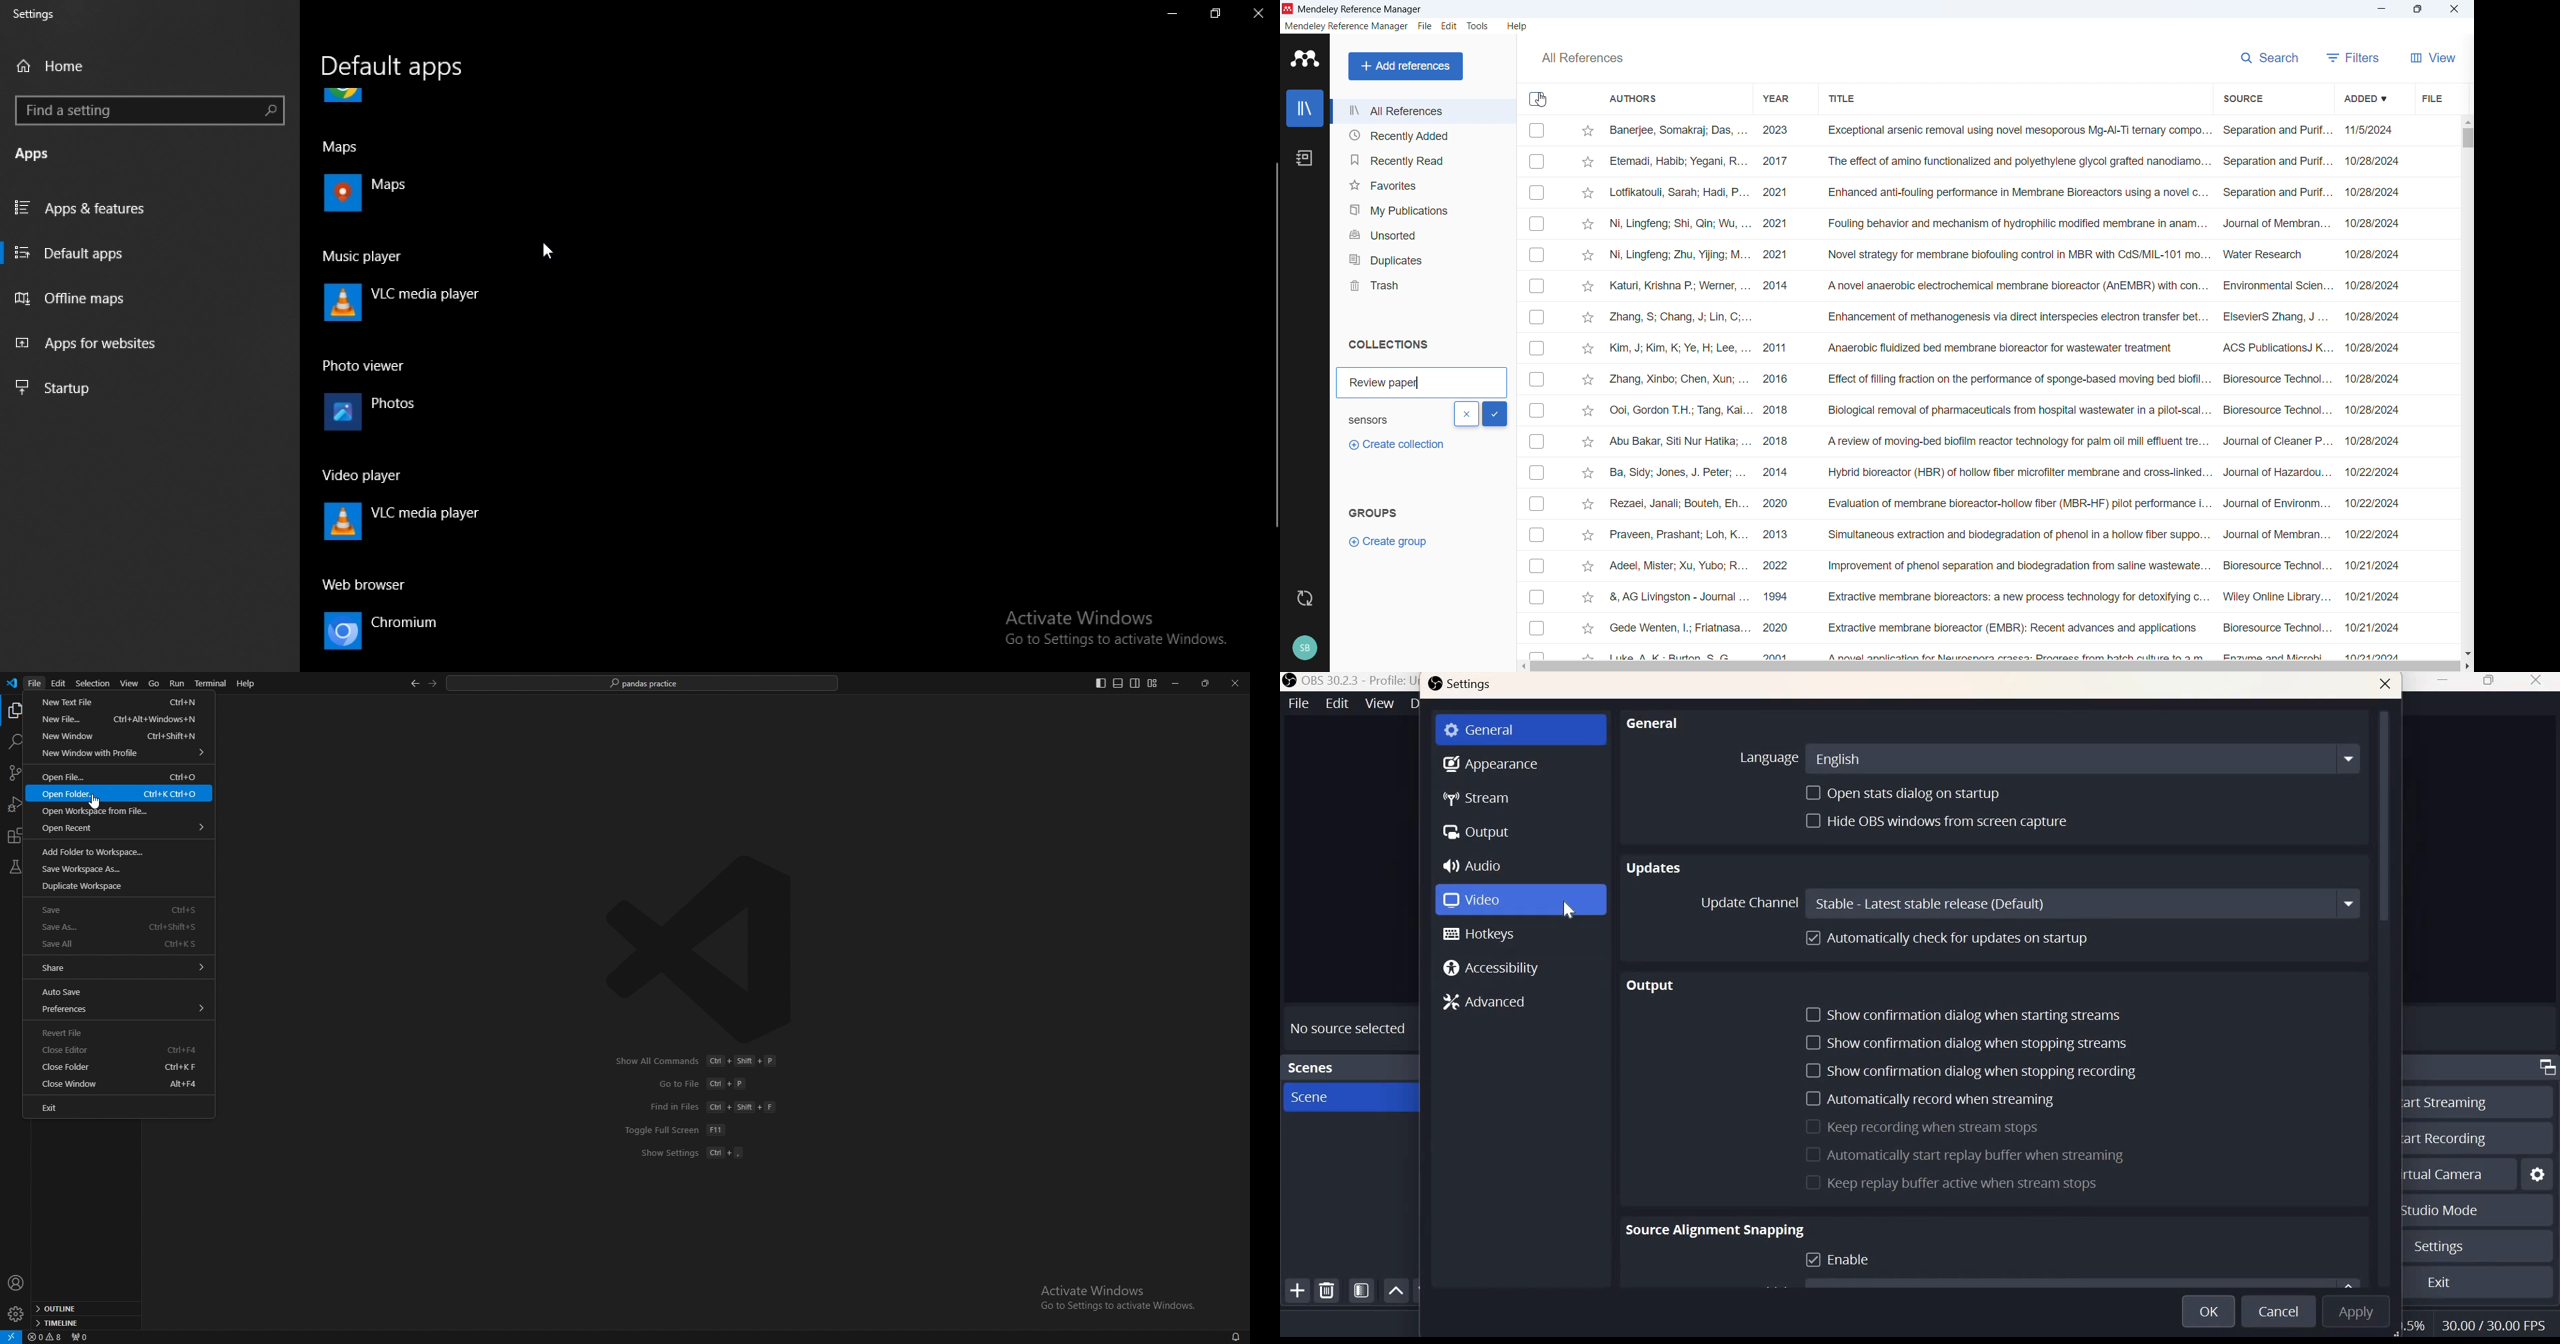  Describe the element at coordinates (1491, 762) in the screenshot. I see `Appearance` at that location.